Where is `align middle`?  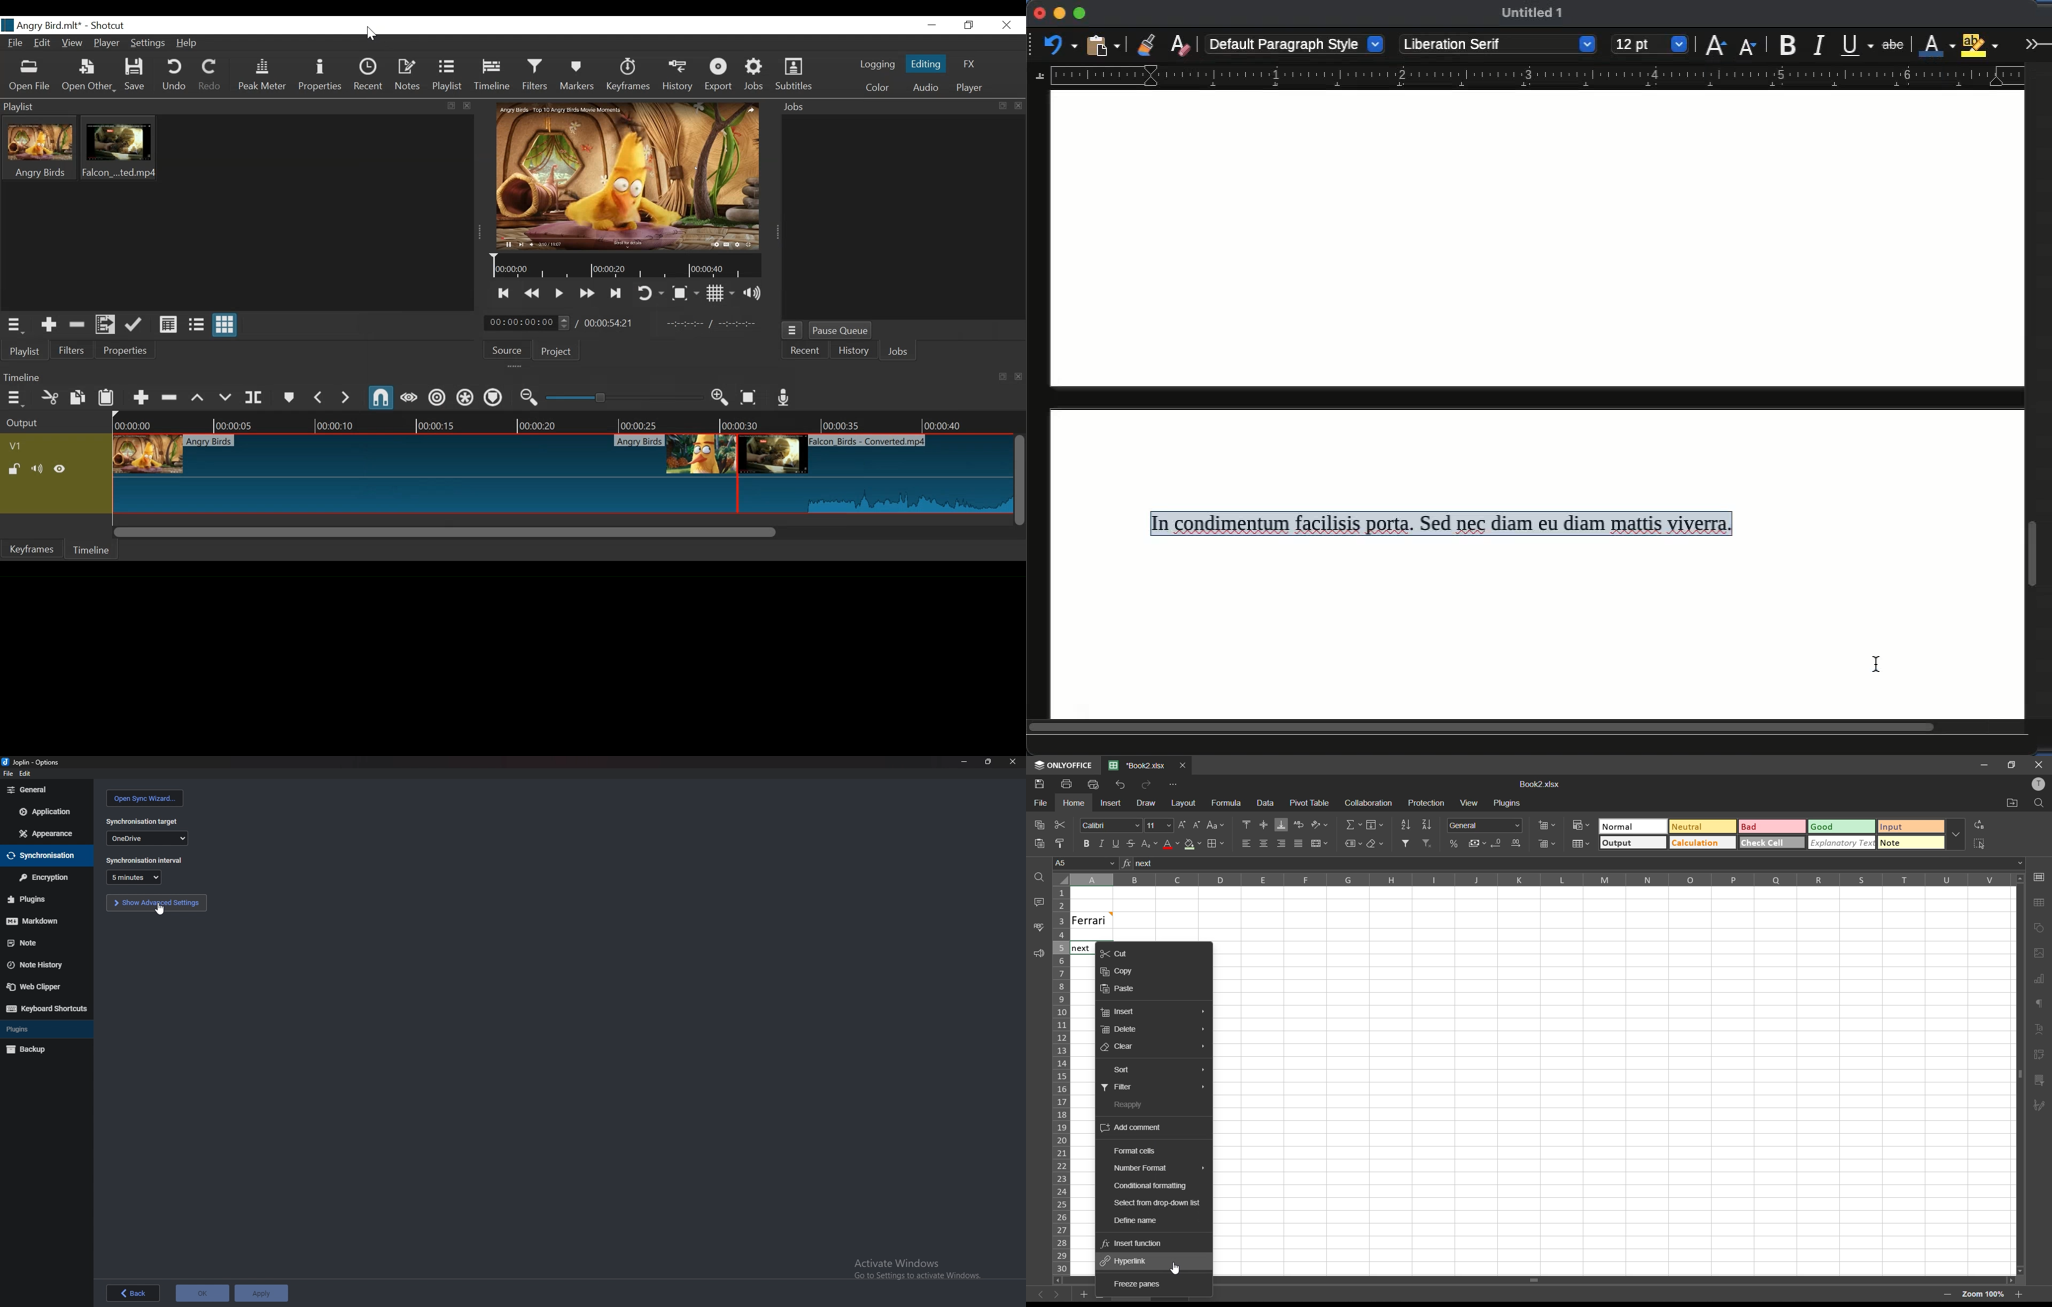
align middle is located at coordinates (1265, 825).